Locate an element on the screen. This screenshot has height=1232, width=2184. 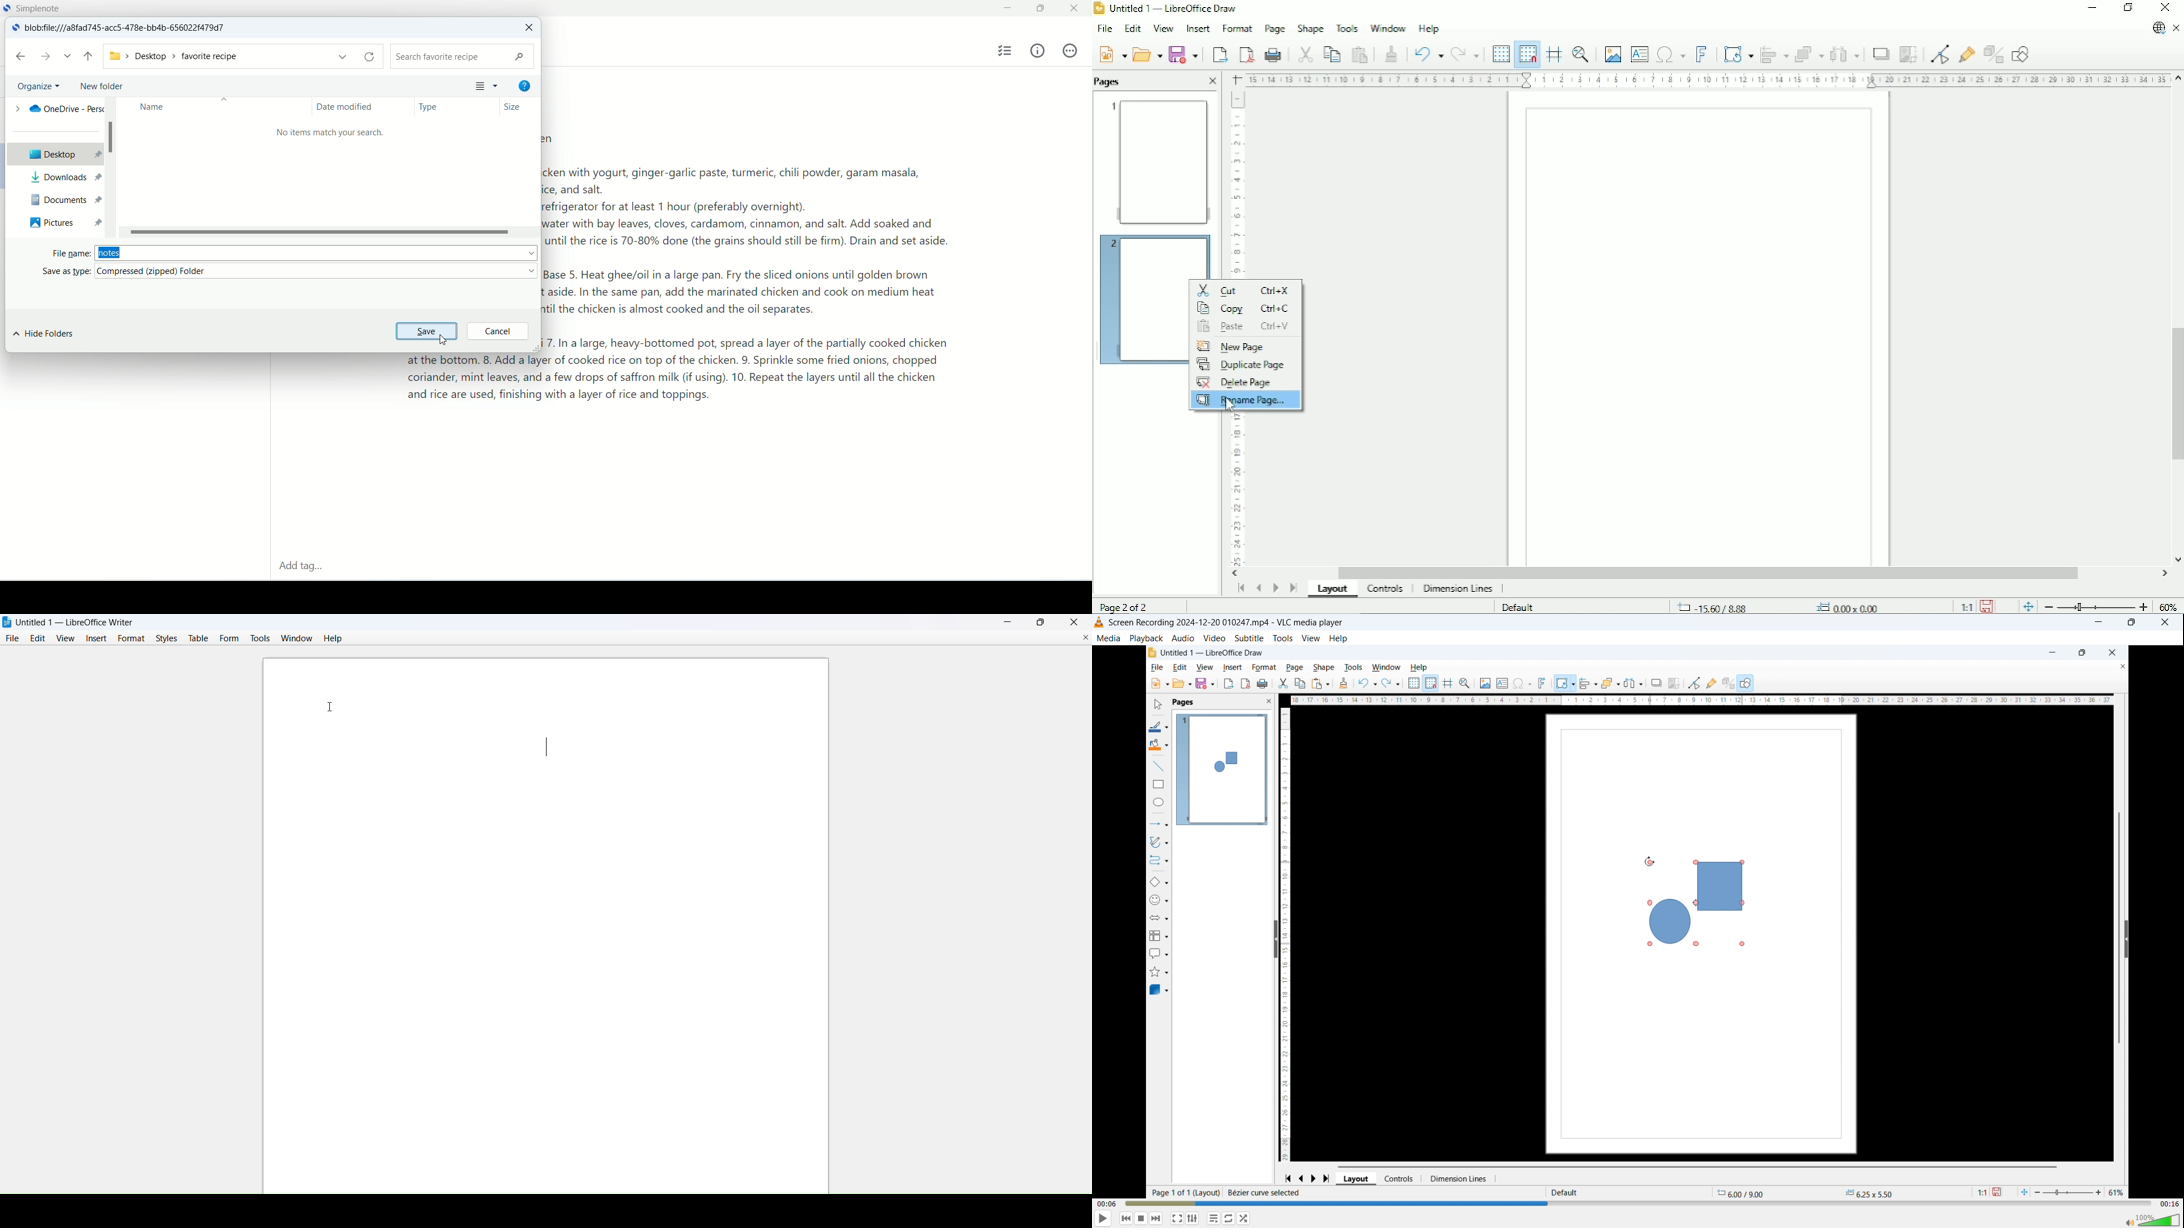
Scaling factor is located at coordinates (1966, 606).